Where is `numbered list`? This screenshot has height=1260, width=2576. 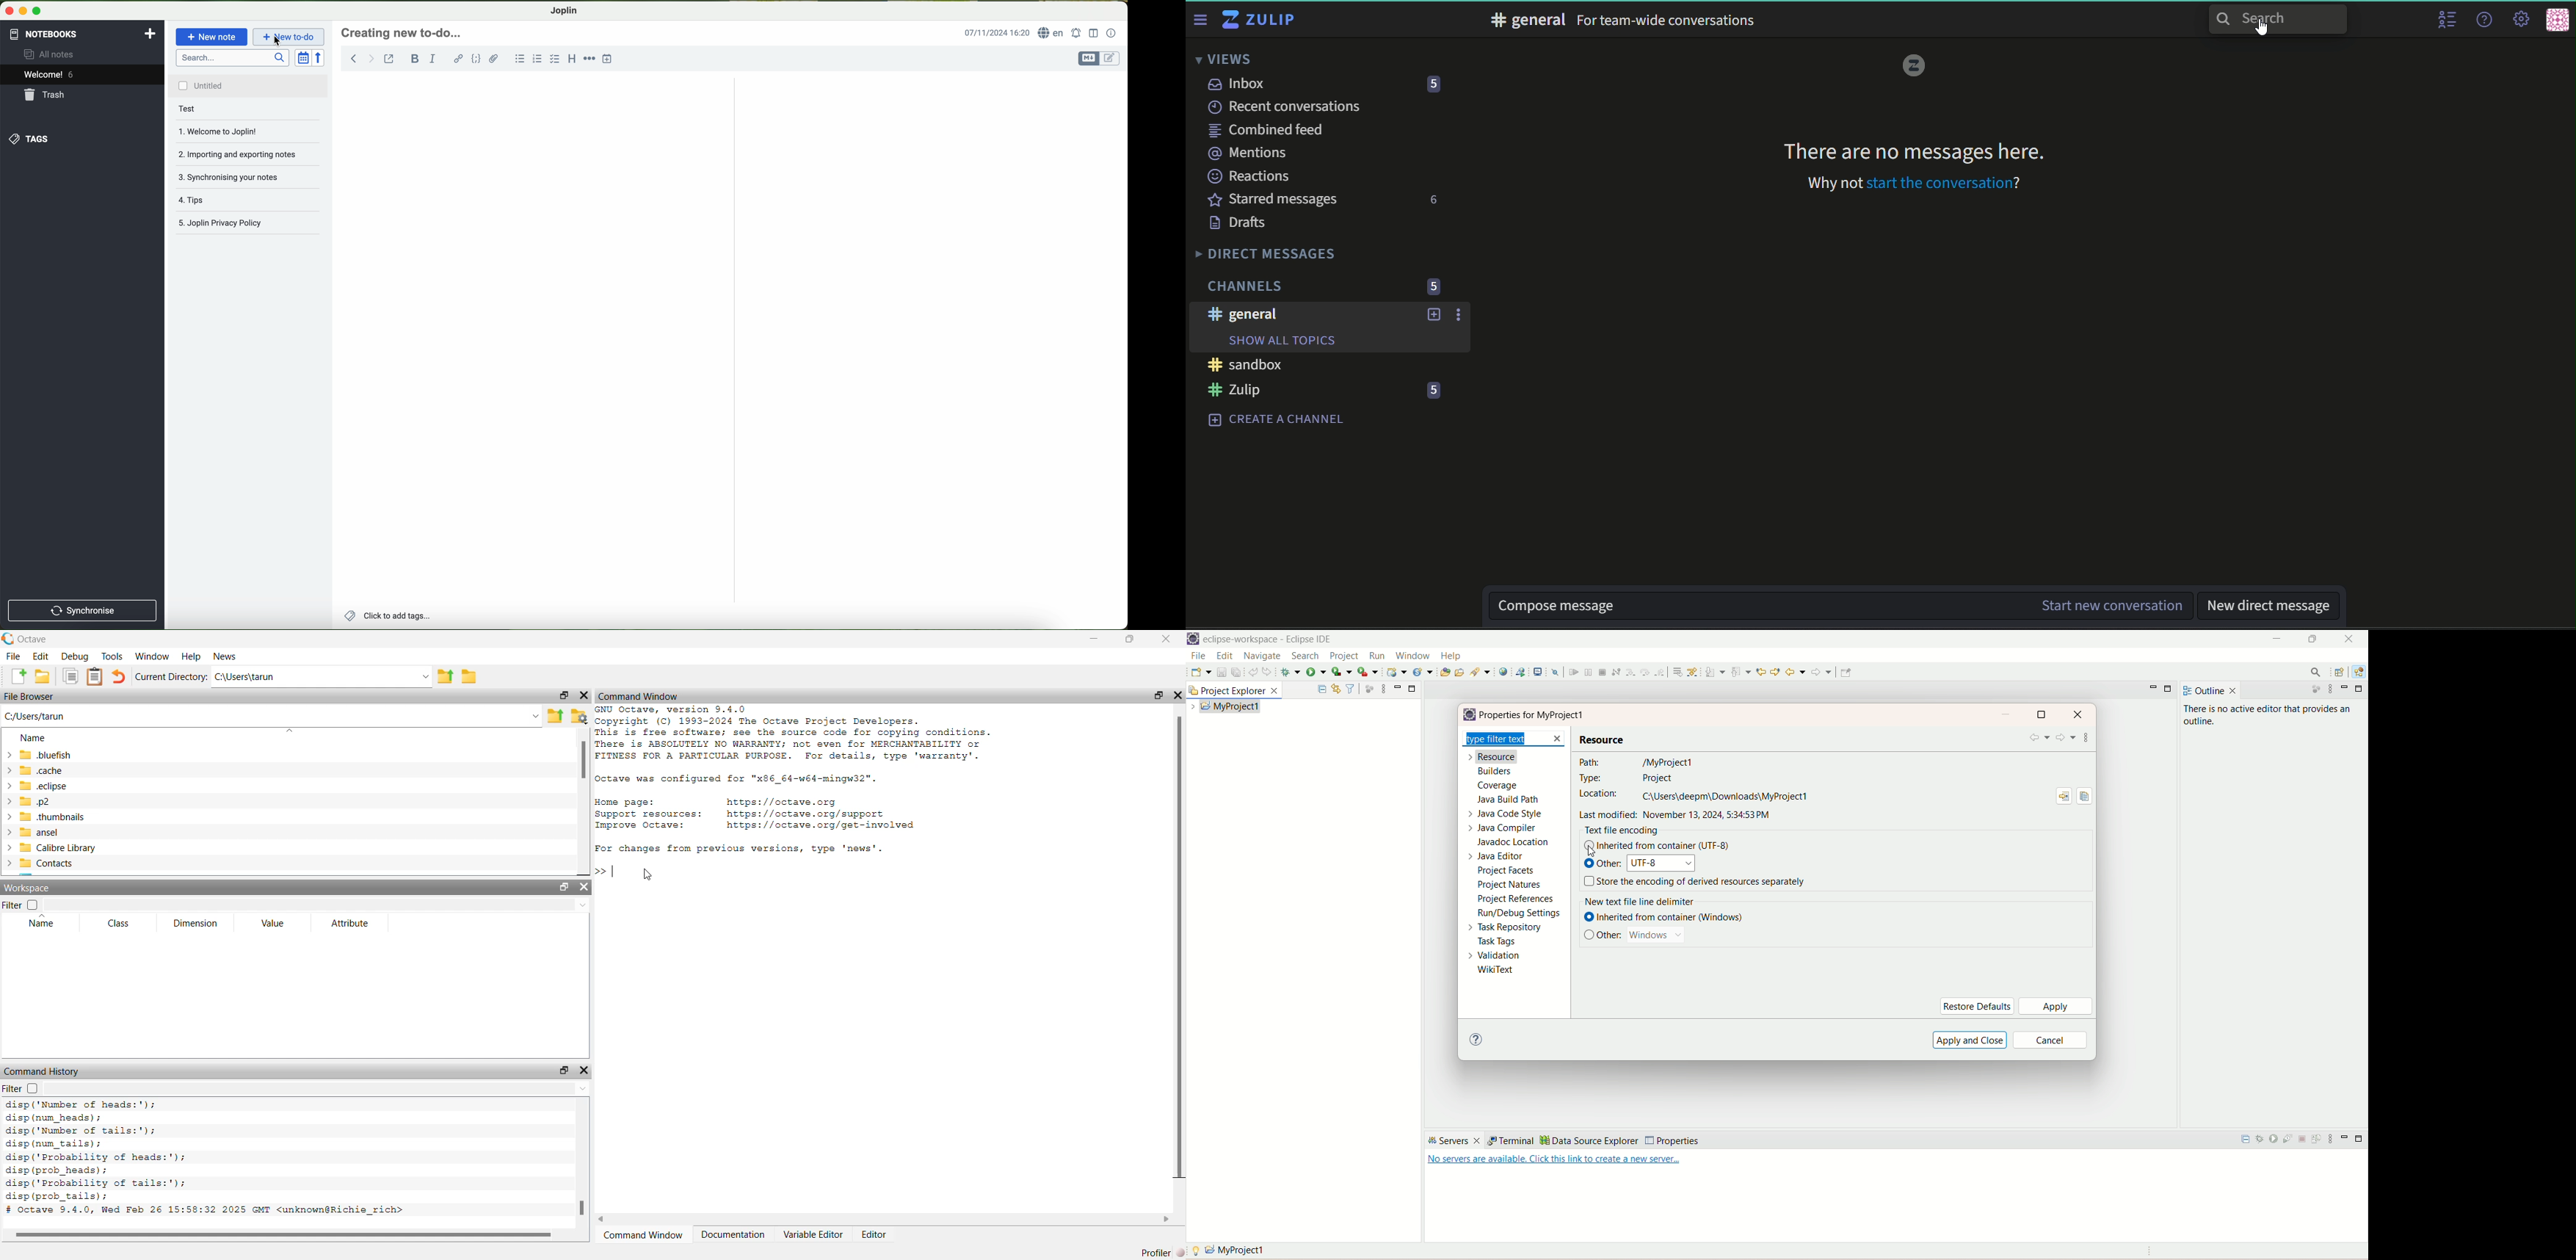 numbered list is located at coordinates (536, 58).